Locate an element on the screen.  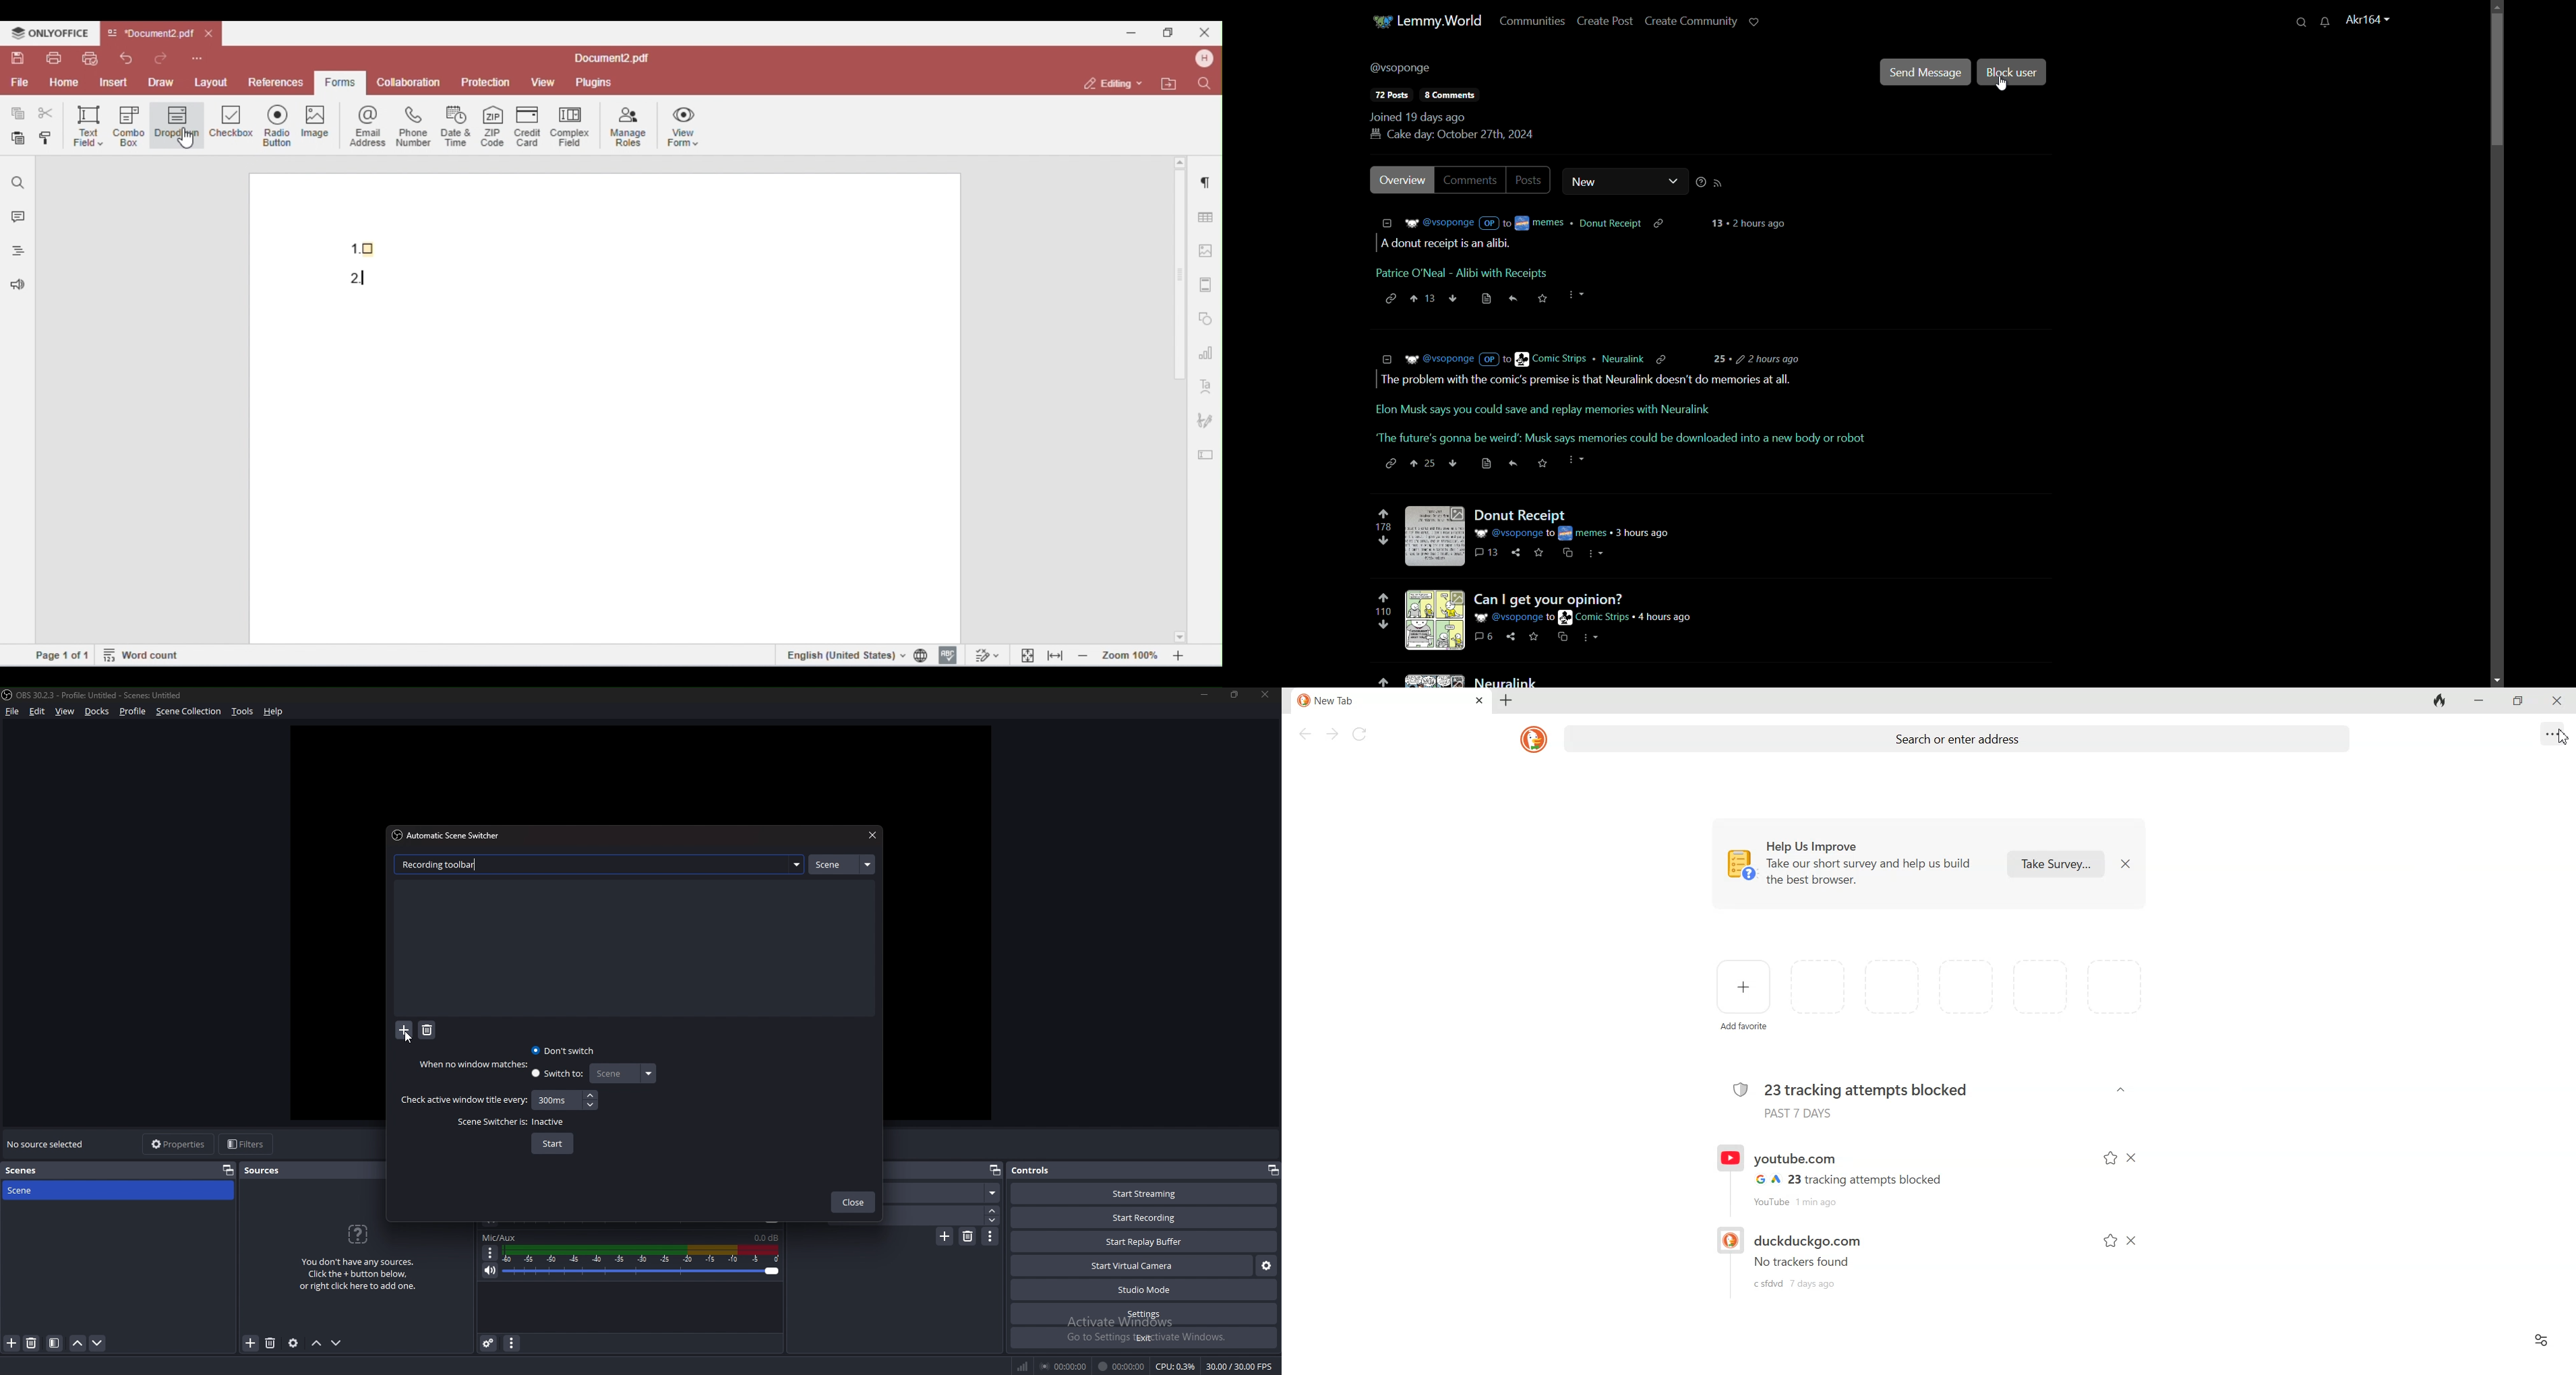
post-1 is located at coordinates (1571, 522).